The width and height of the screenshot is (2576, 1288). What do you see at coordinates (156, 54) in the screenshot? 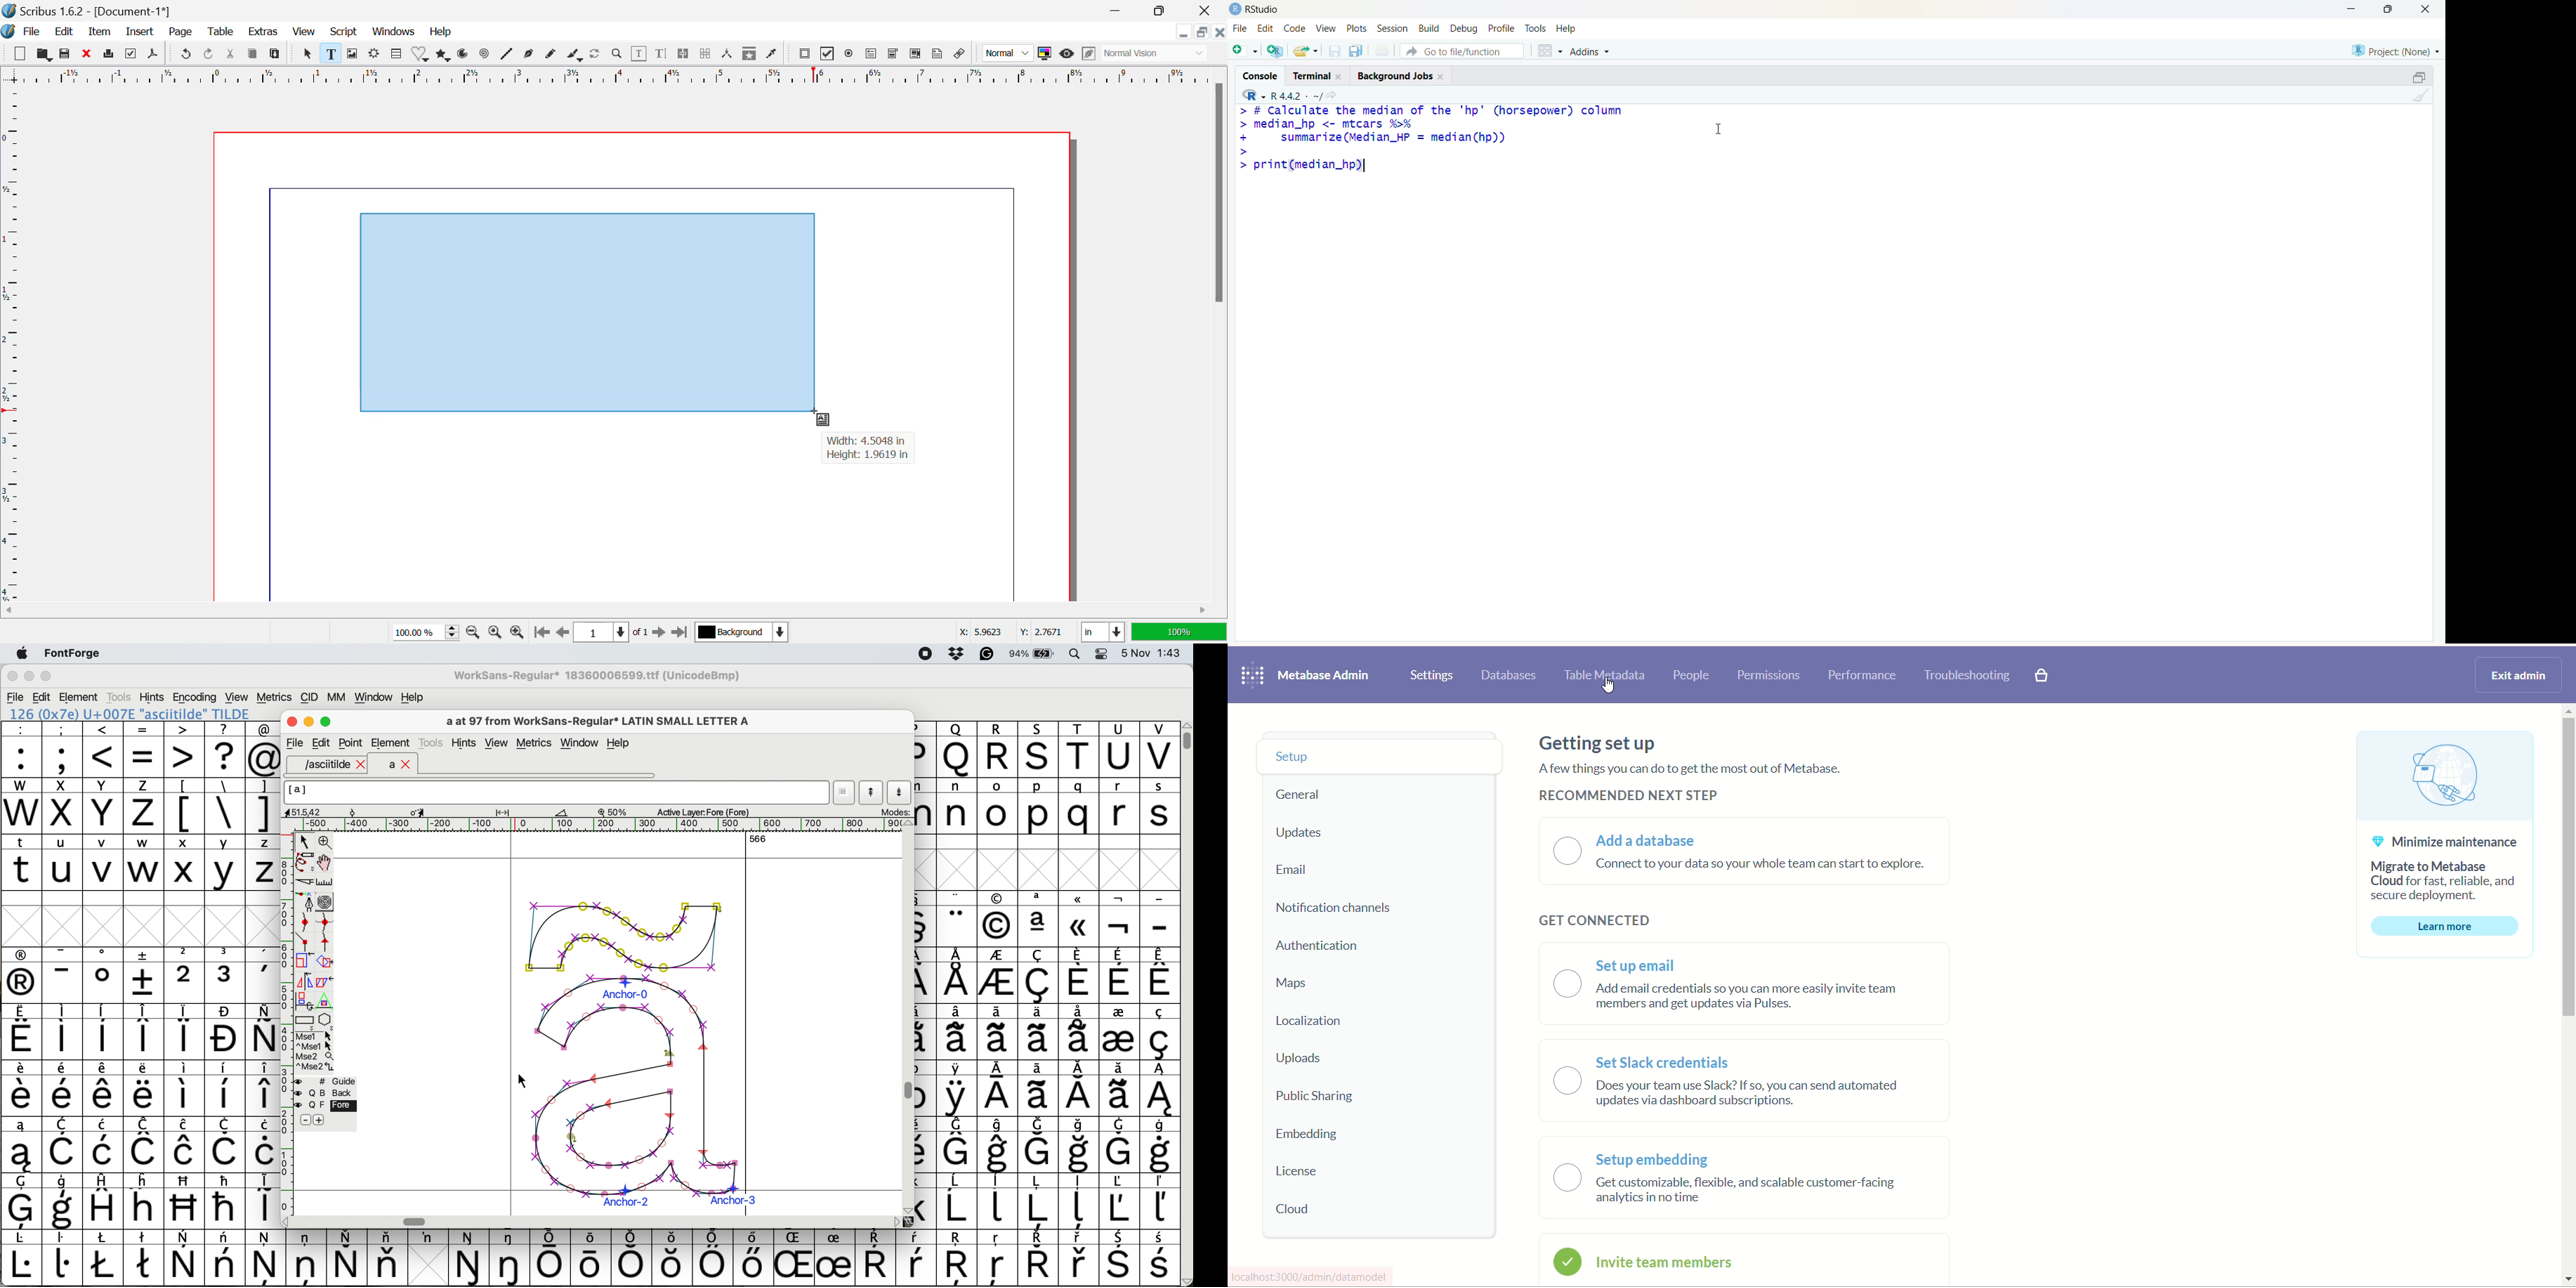
I see `Save as Pdf` at bounding box center [156, 54].